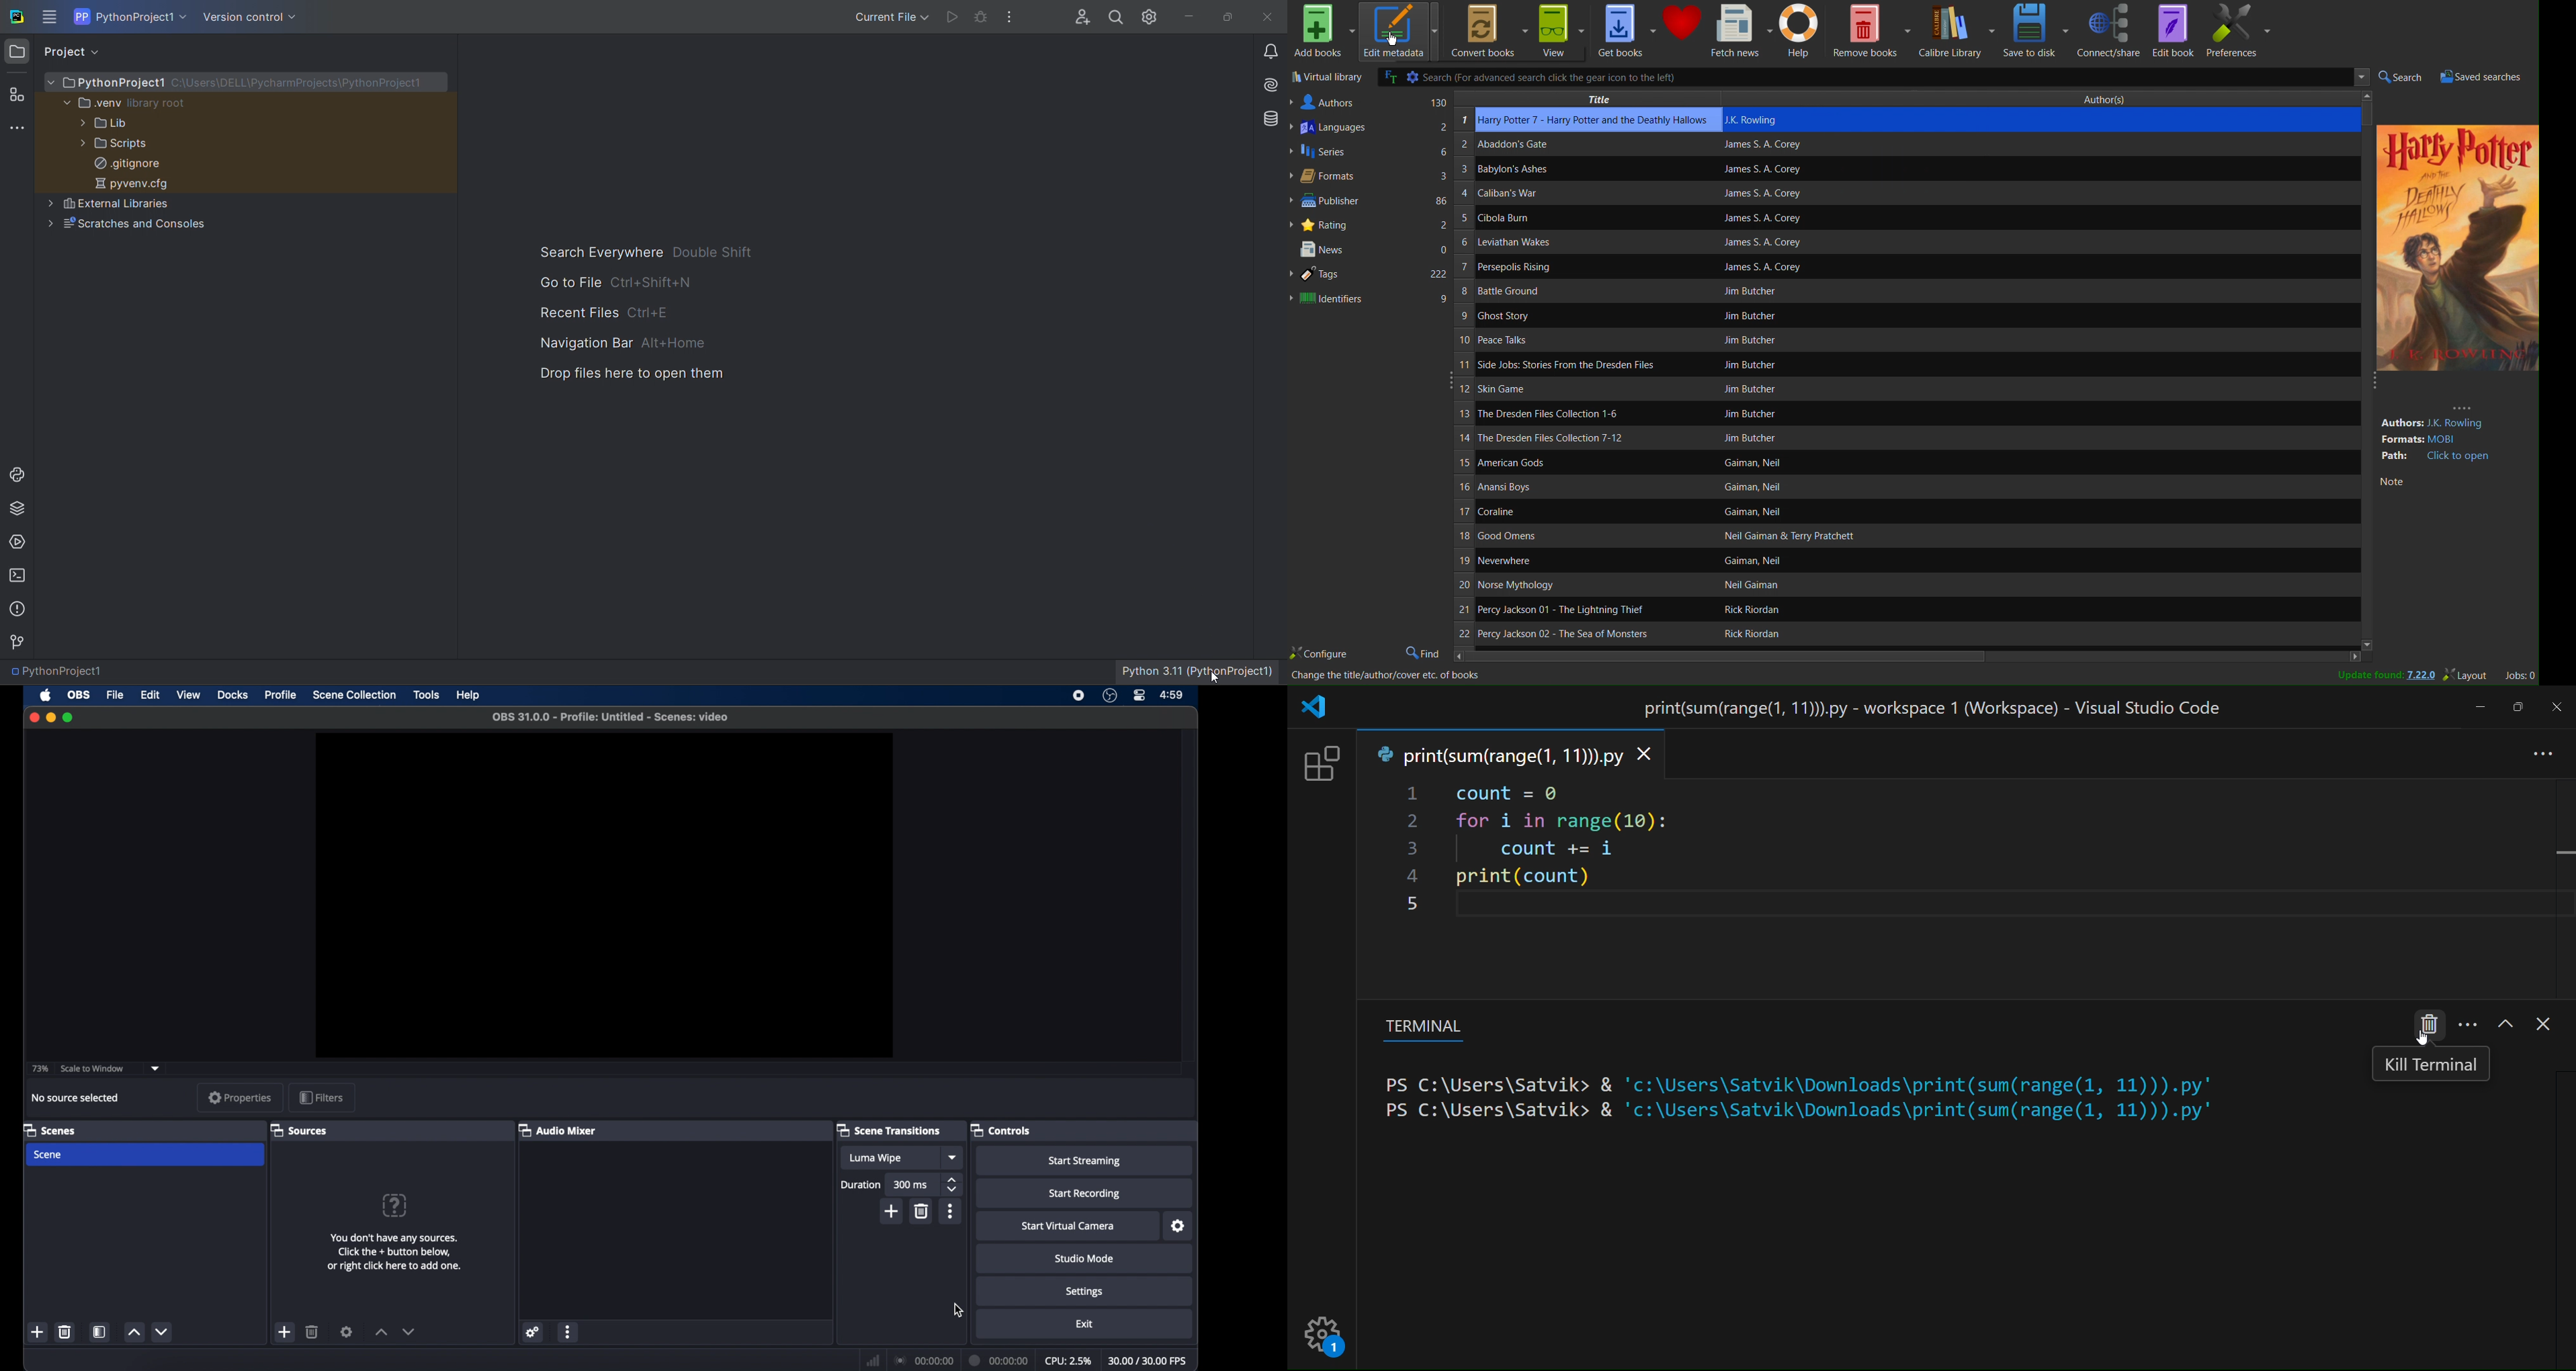 This screenshot has height=1372, width=2576. What do you see at coordinates (69, 717) in the screenshot?
I see `maximize` at bounding box center [69, 717].